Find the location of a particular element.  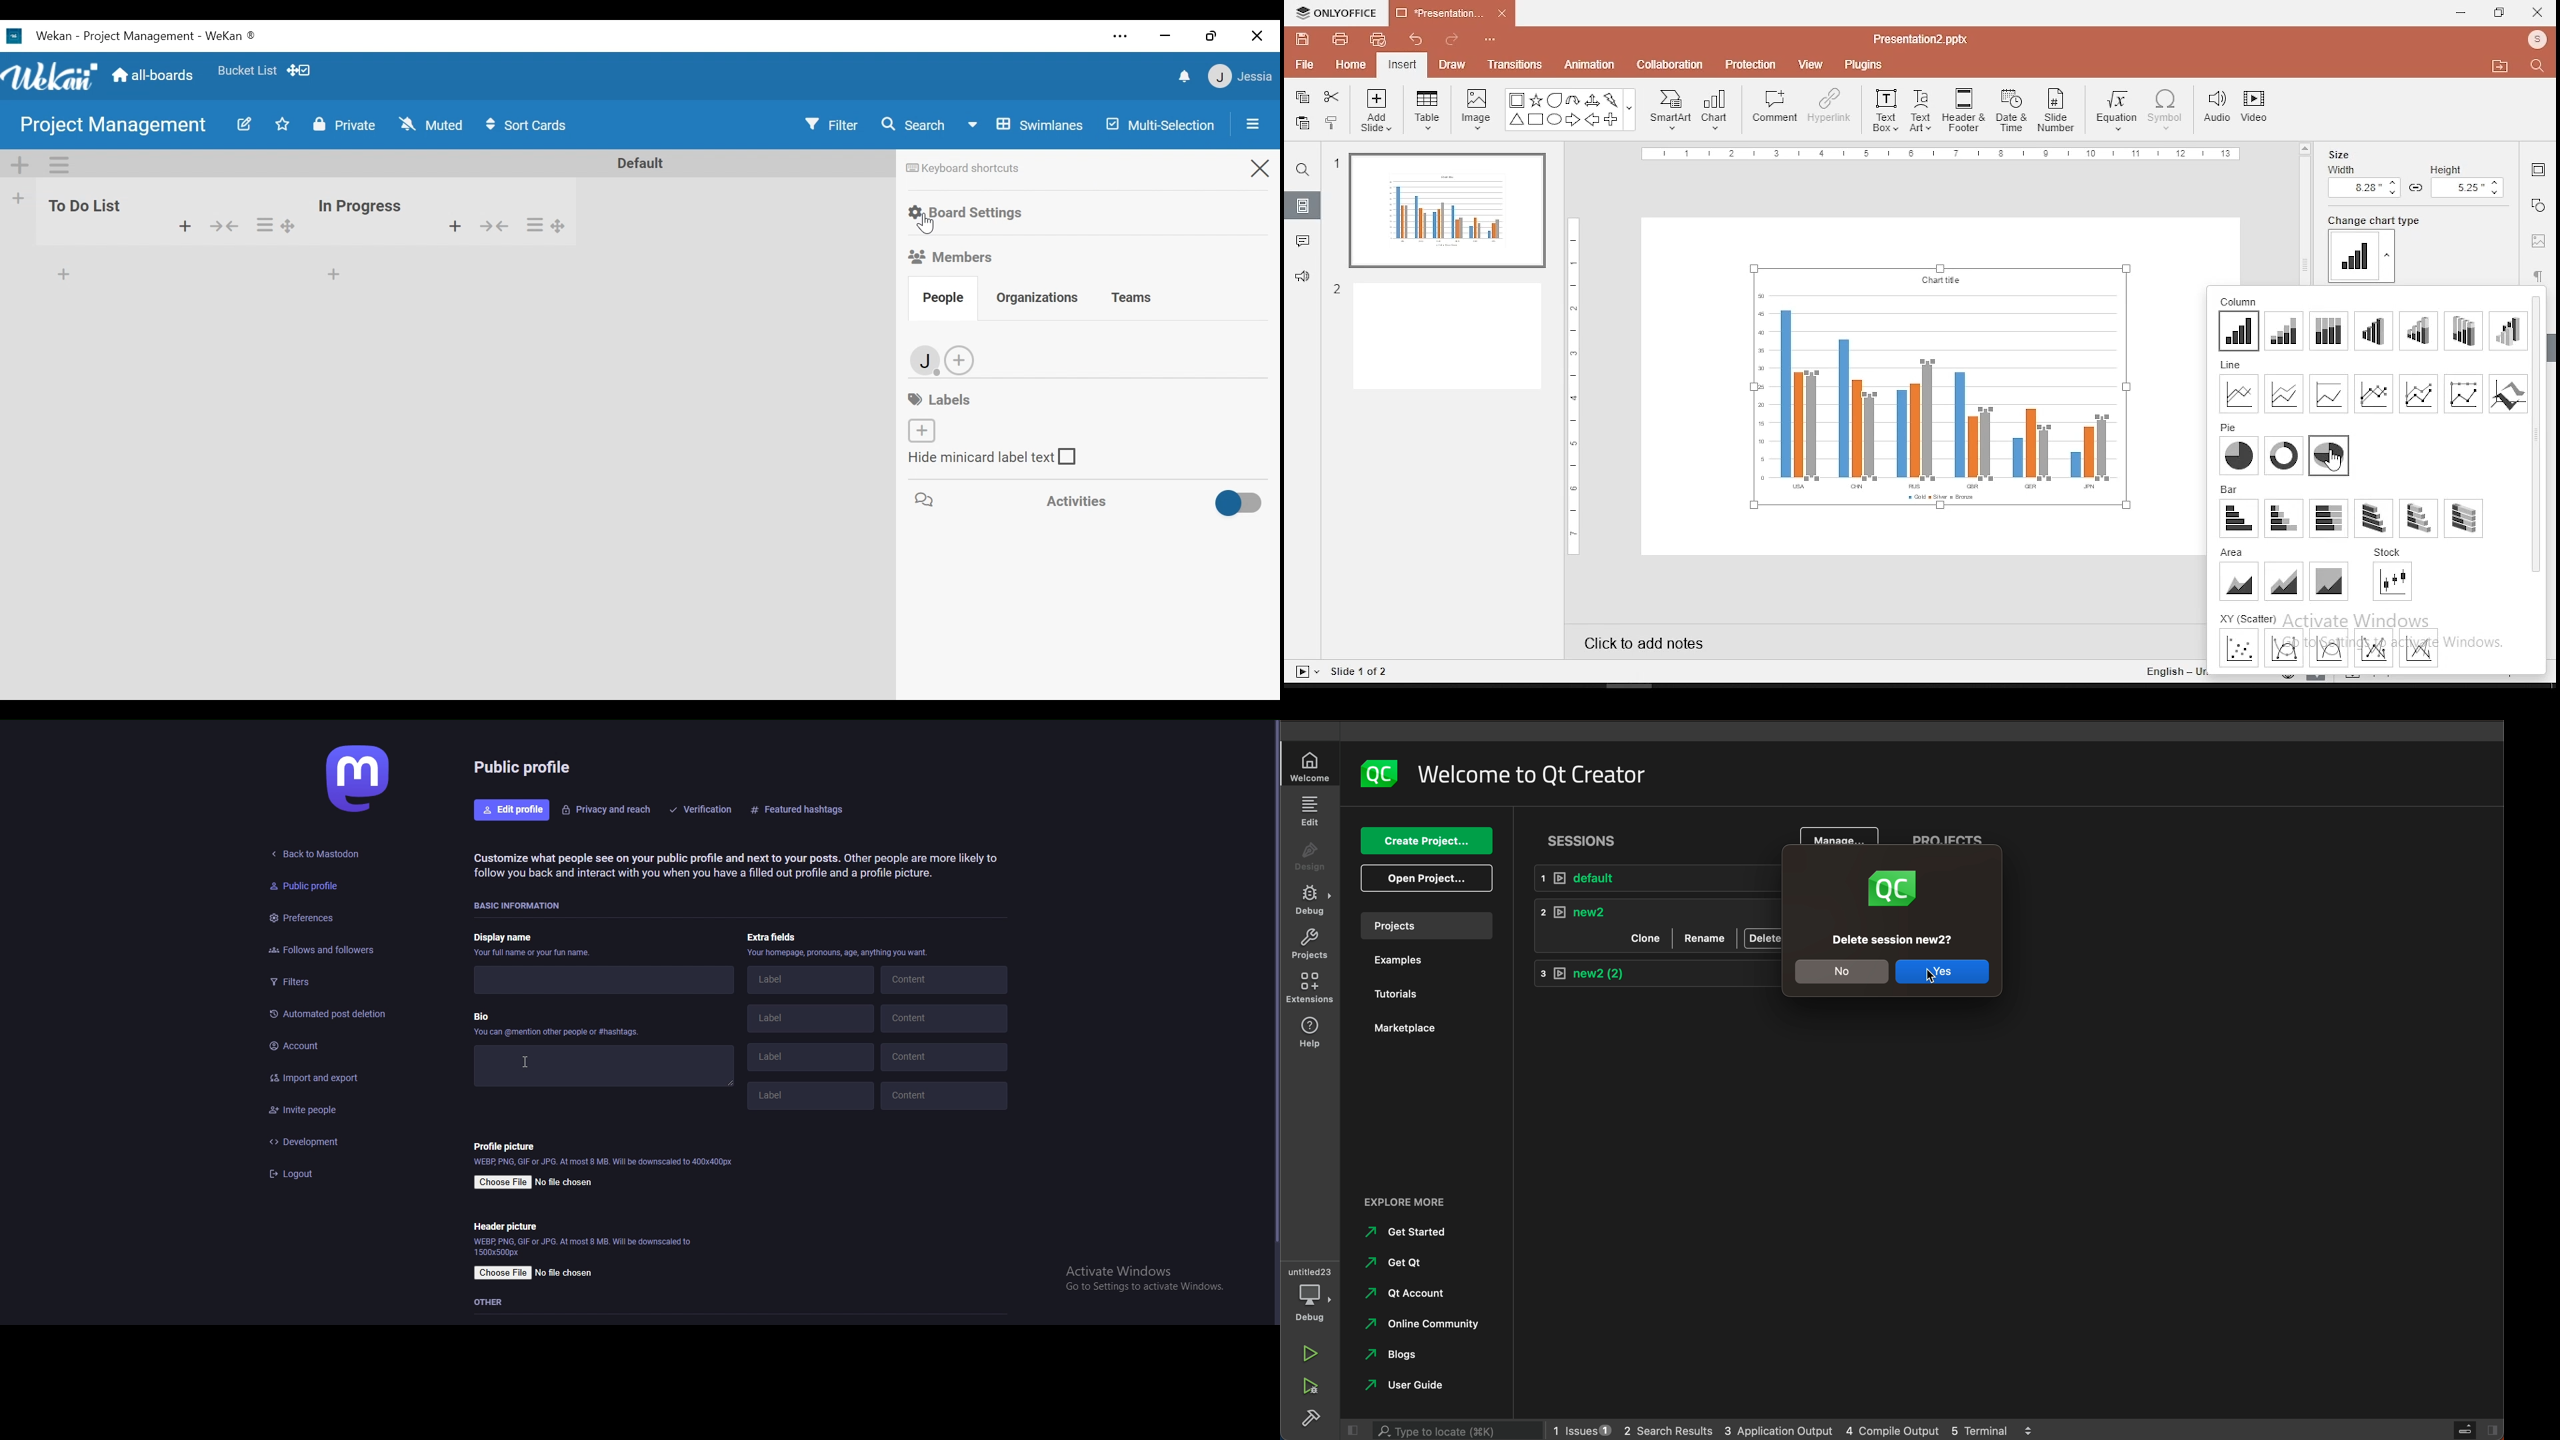

change chart type is located at coordinates (2364, 255).